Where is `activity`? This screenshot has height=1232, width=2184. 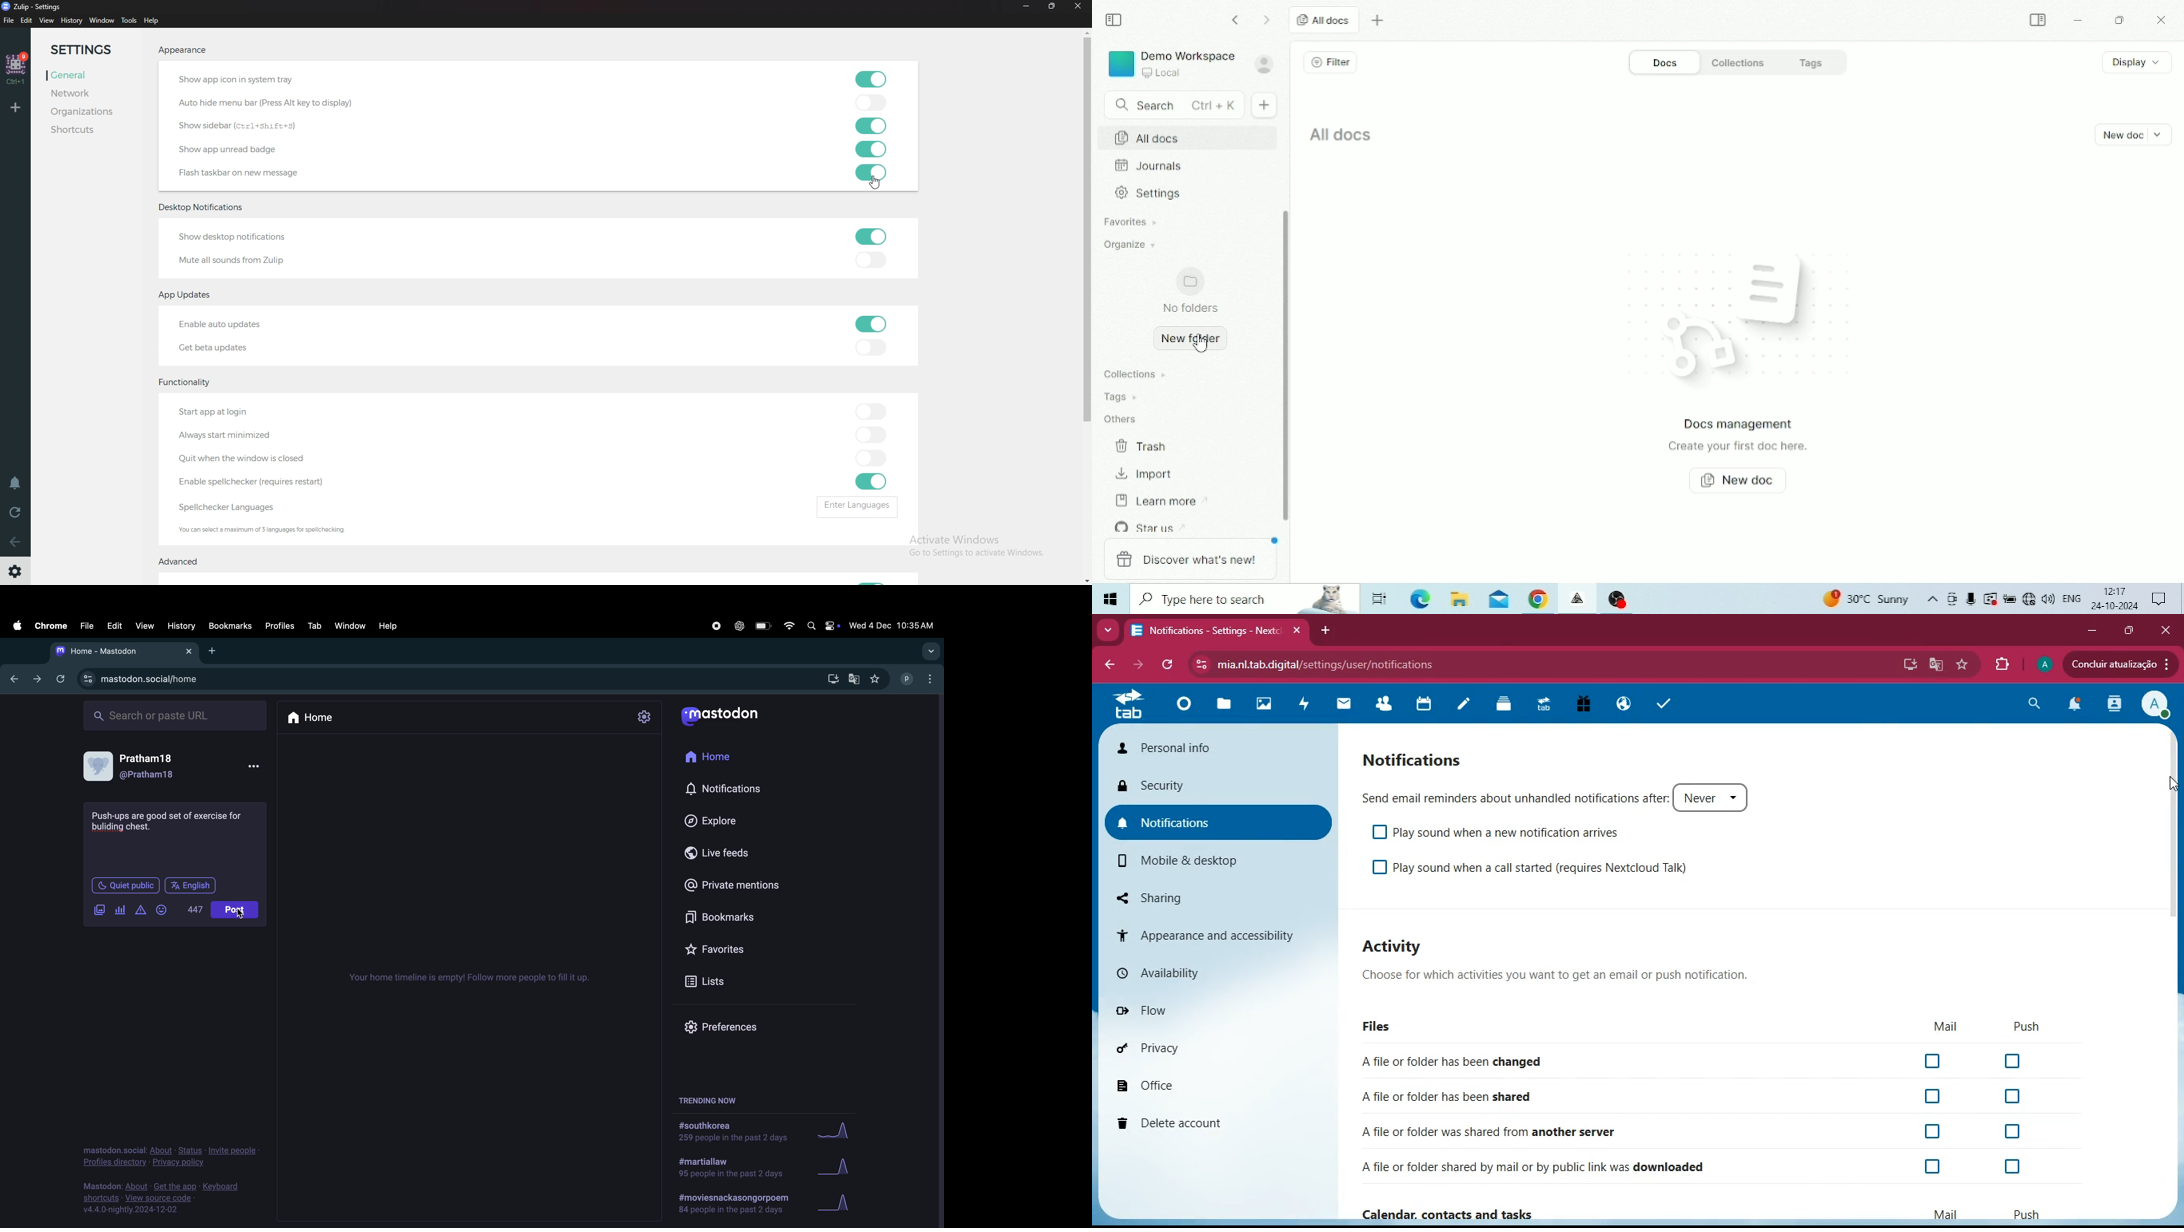 activity is located at coordinates (2116, 706).